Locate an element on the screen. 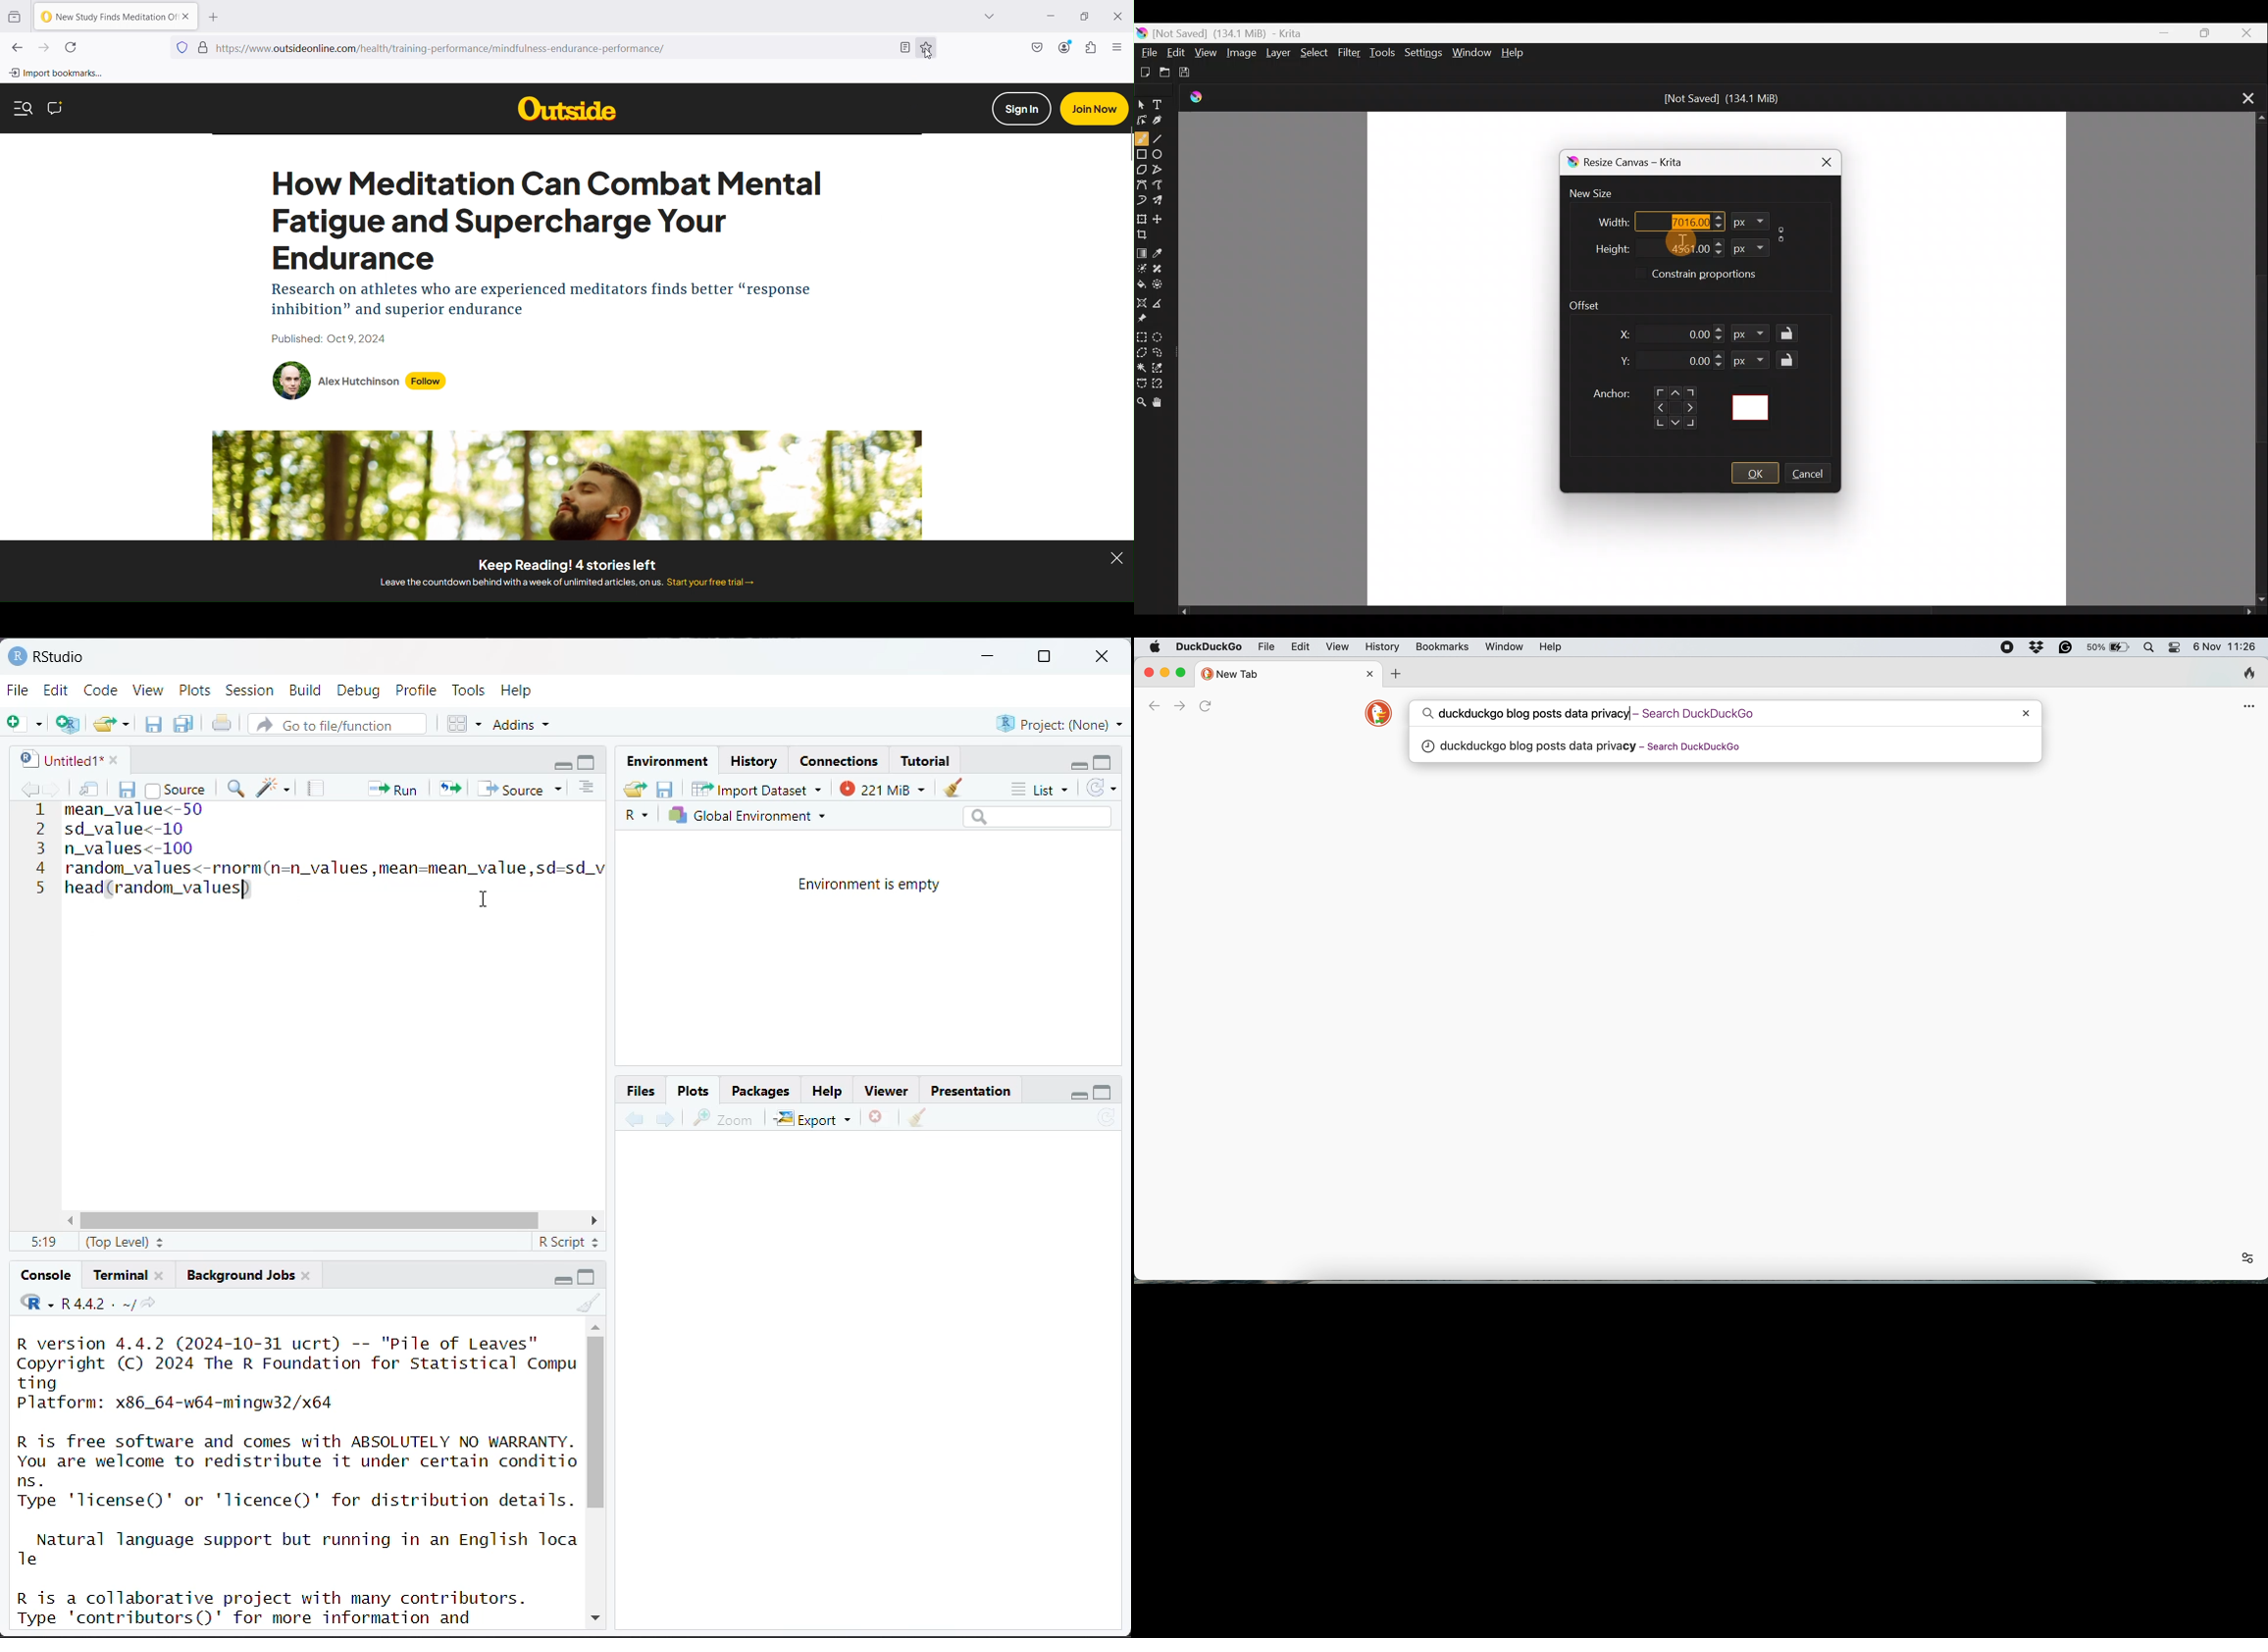 This screenshot has width=2268, height=1652. clear all plots is located at coordinates (918, 1118).